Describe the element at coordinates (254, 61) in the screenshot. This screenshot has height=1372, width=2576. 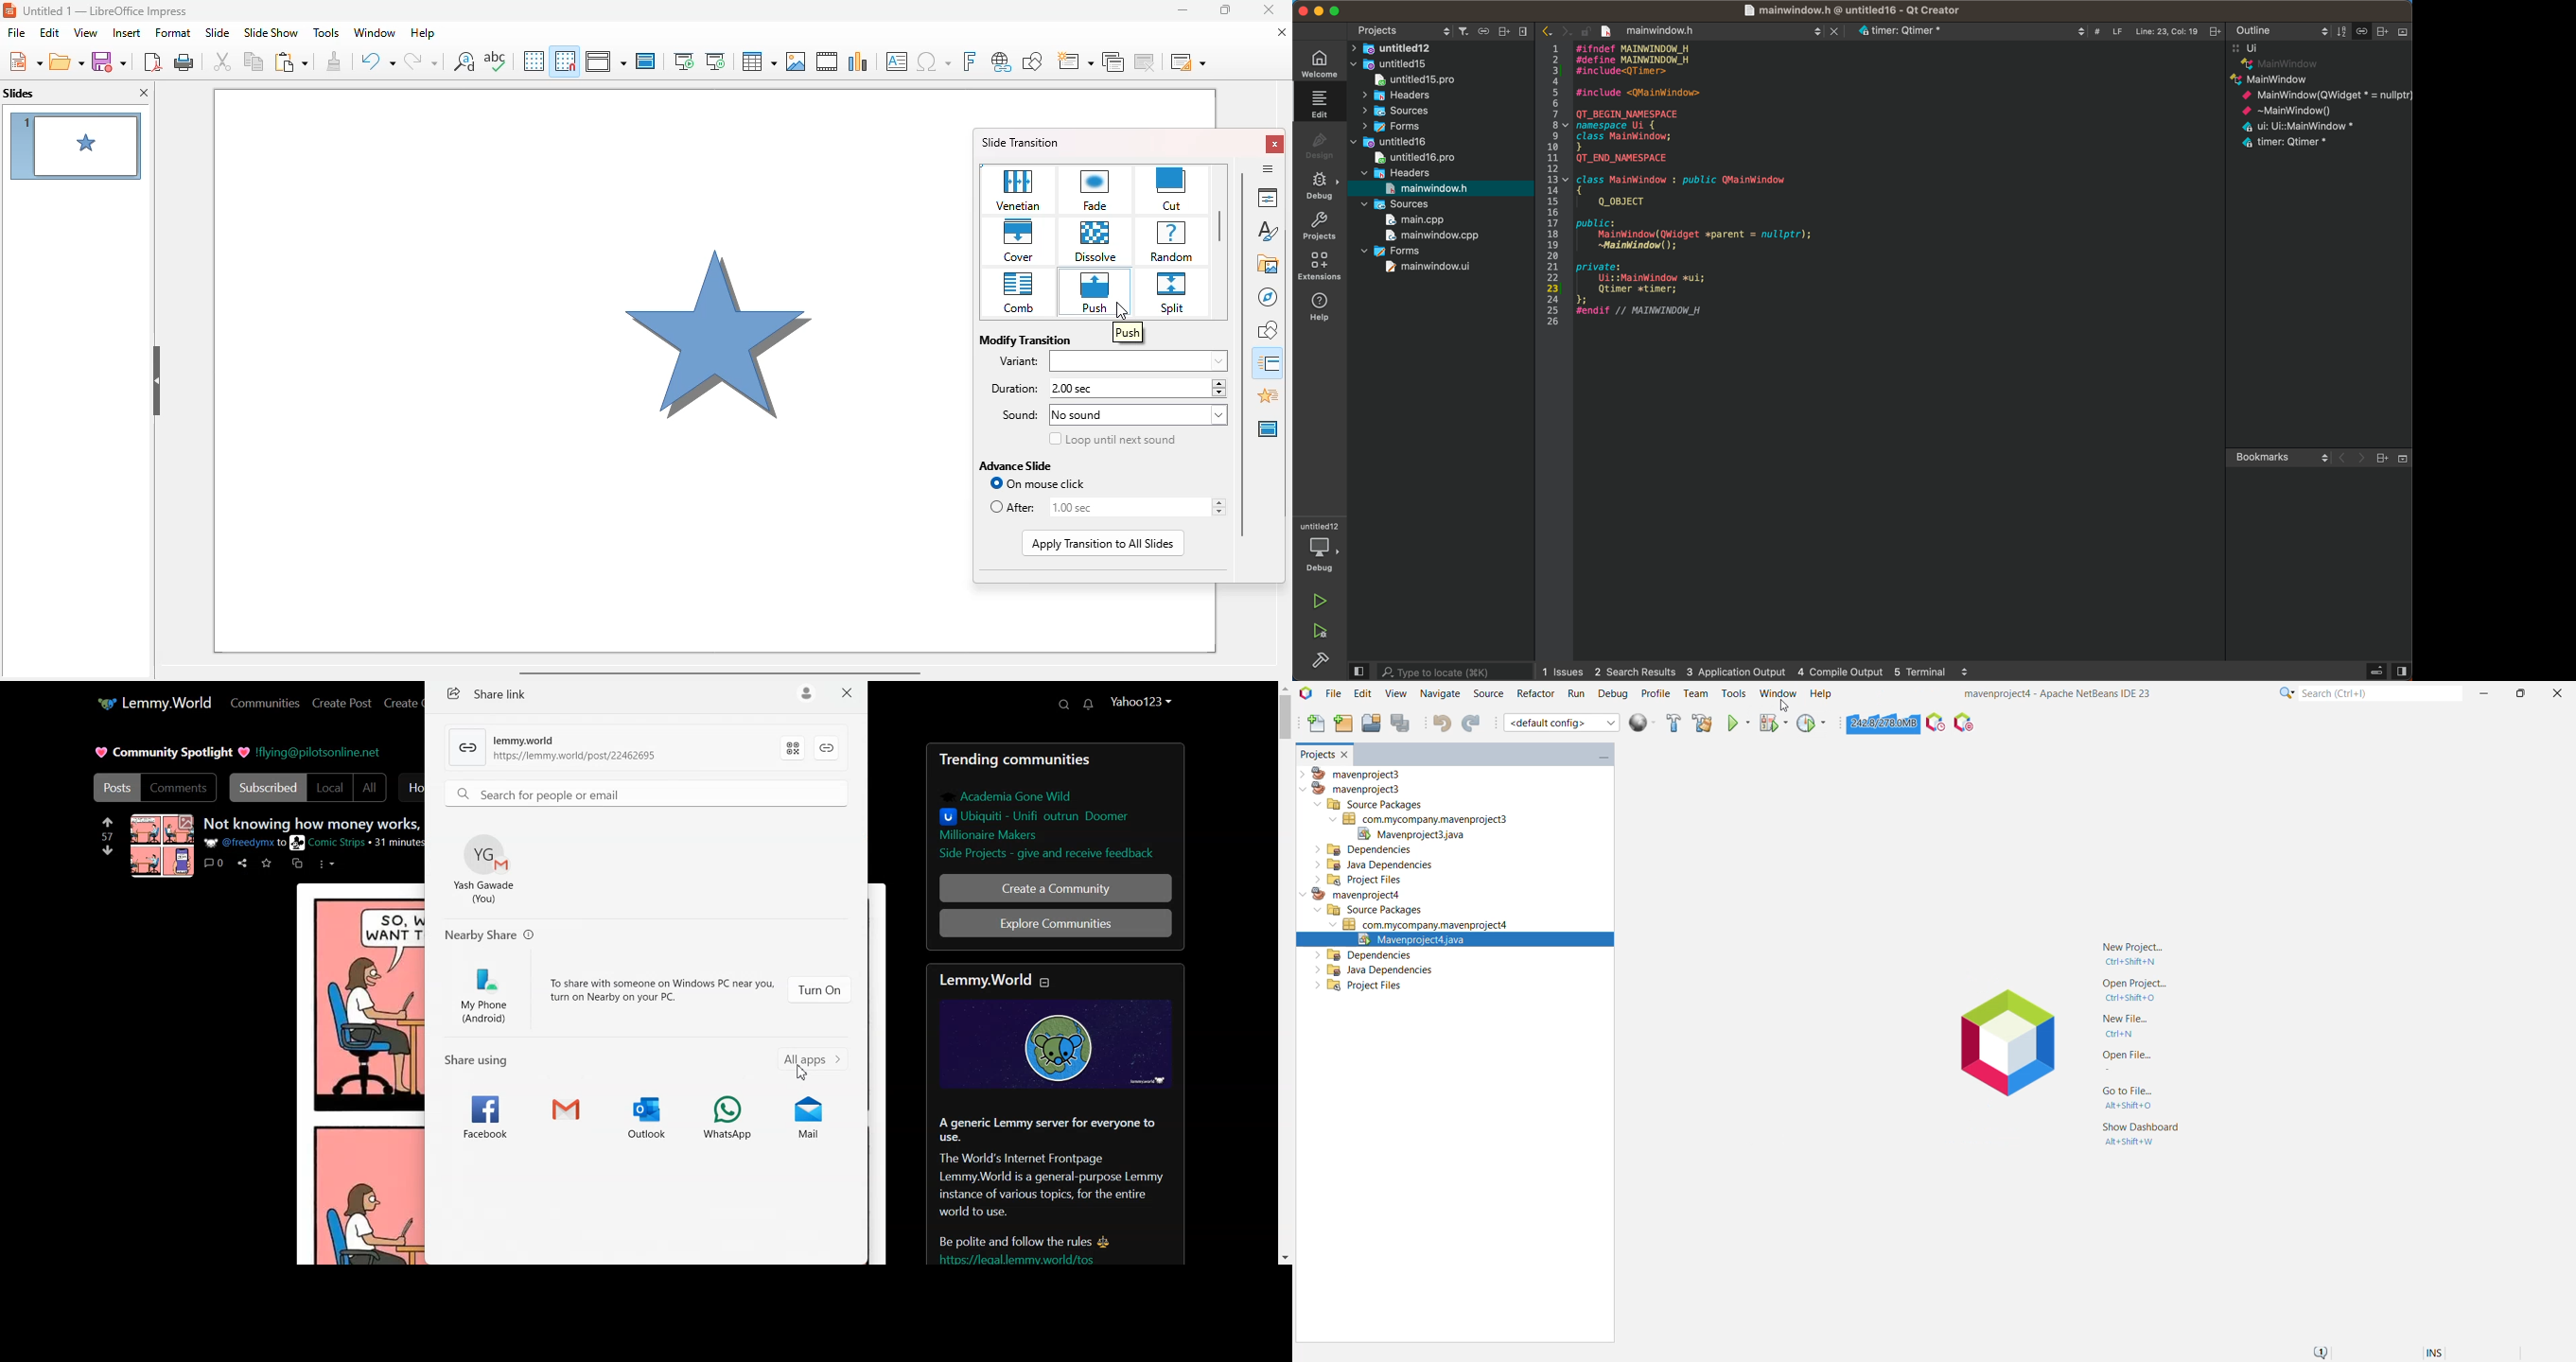
I see `copy` at that location.